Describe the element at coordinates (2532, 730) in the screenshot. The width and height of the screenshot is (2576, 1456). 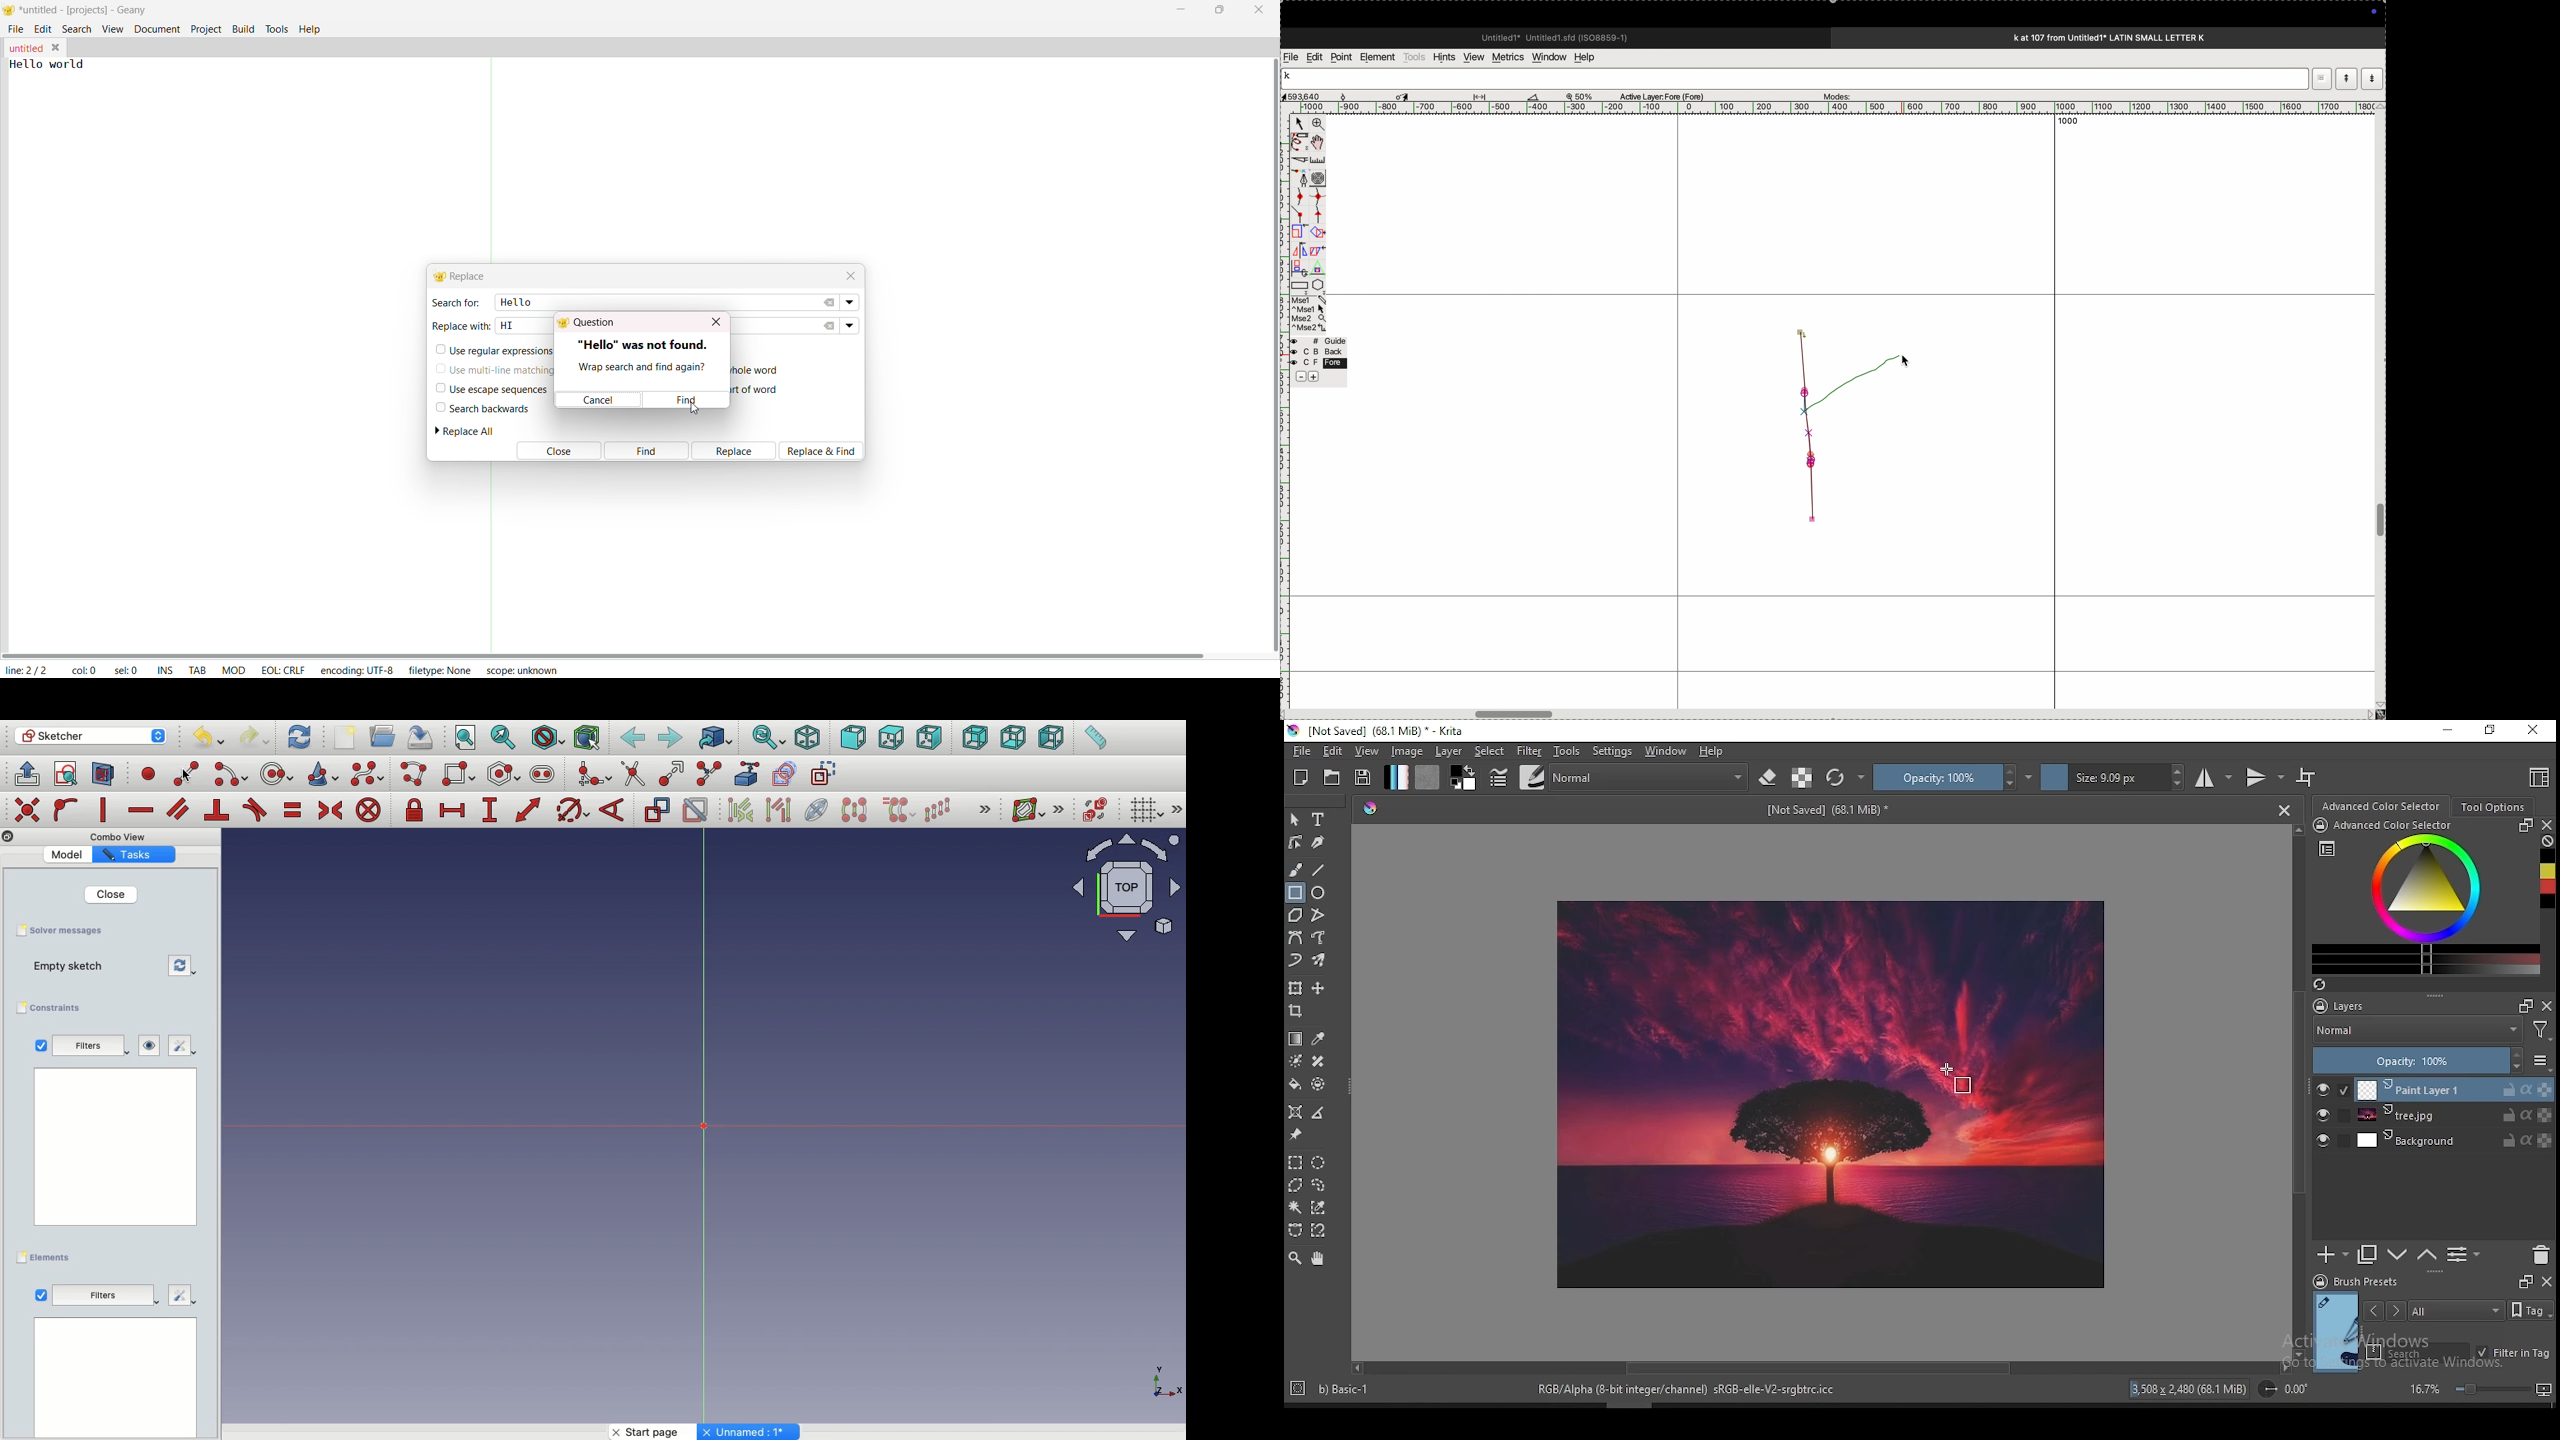
I see `close window` at that location.